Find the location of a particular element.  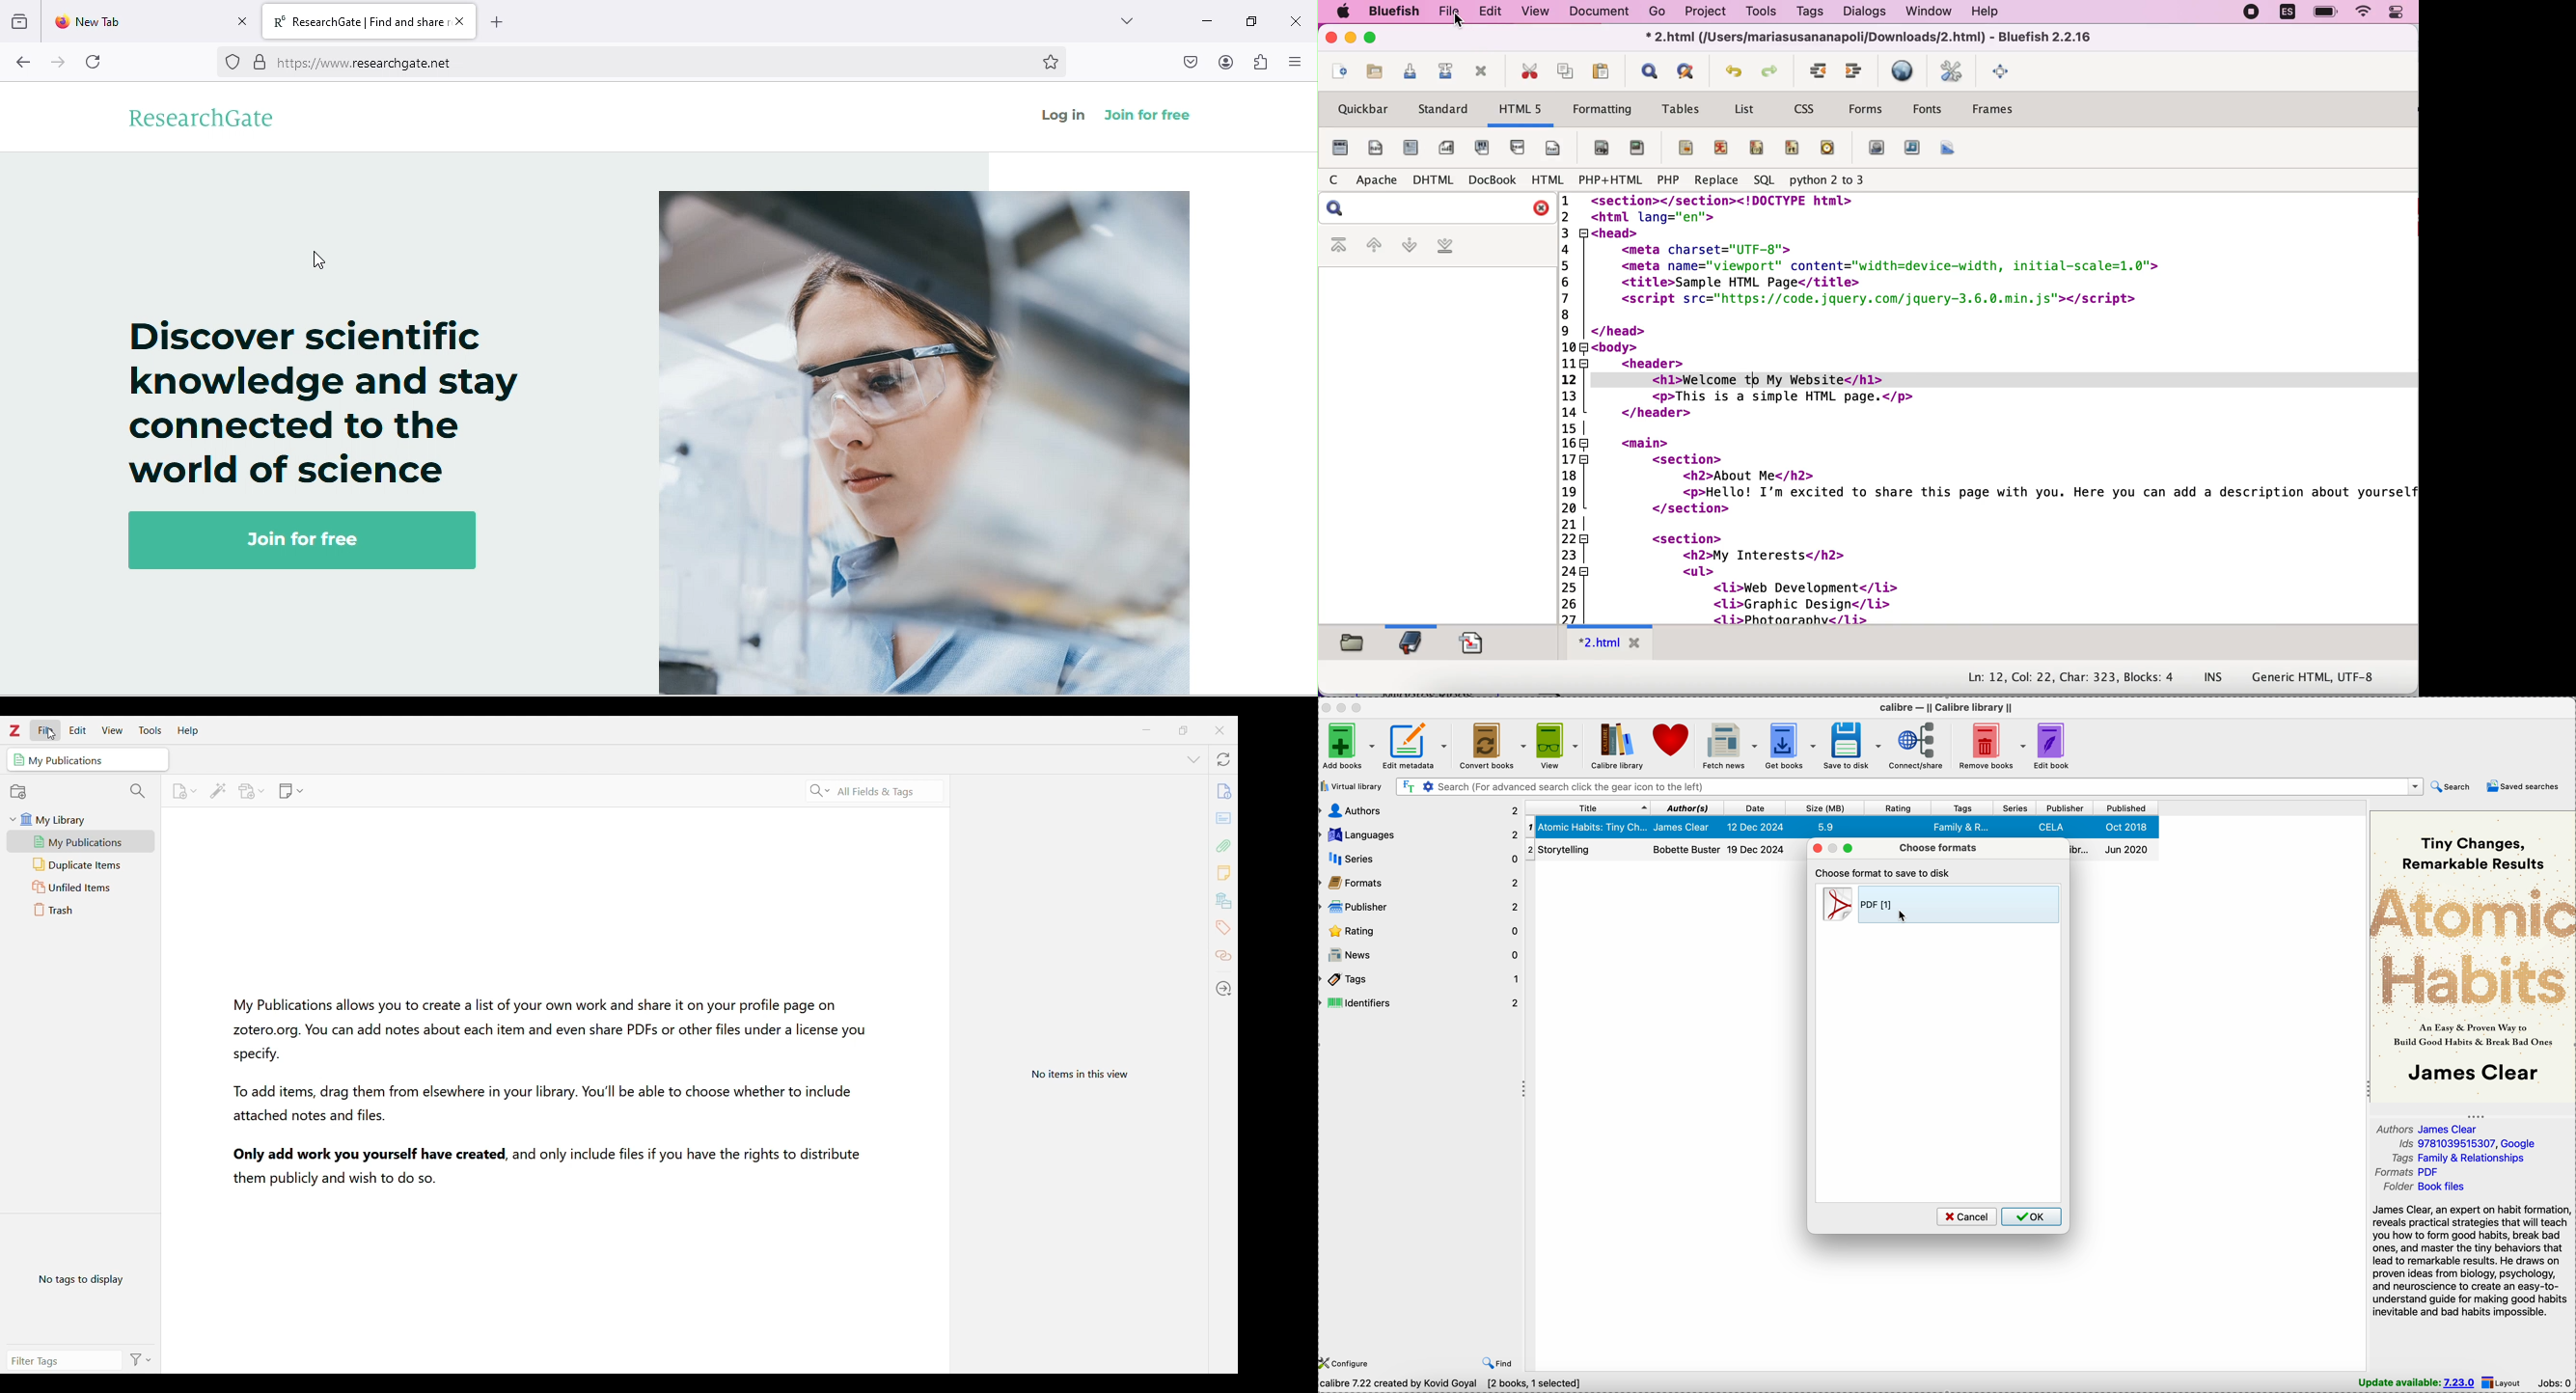

Software logo is located at coordinates (15, 731).